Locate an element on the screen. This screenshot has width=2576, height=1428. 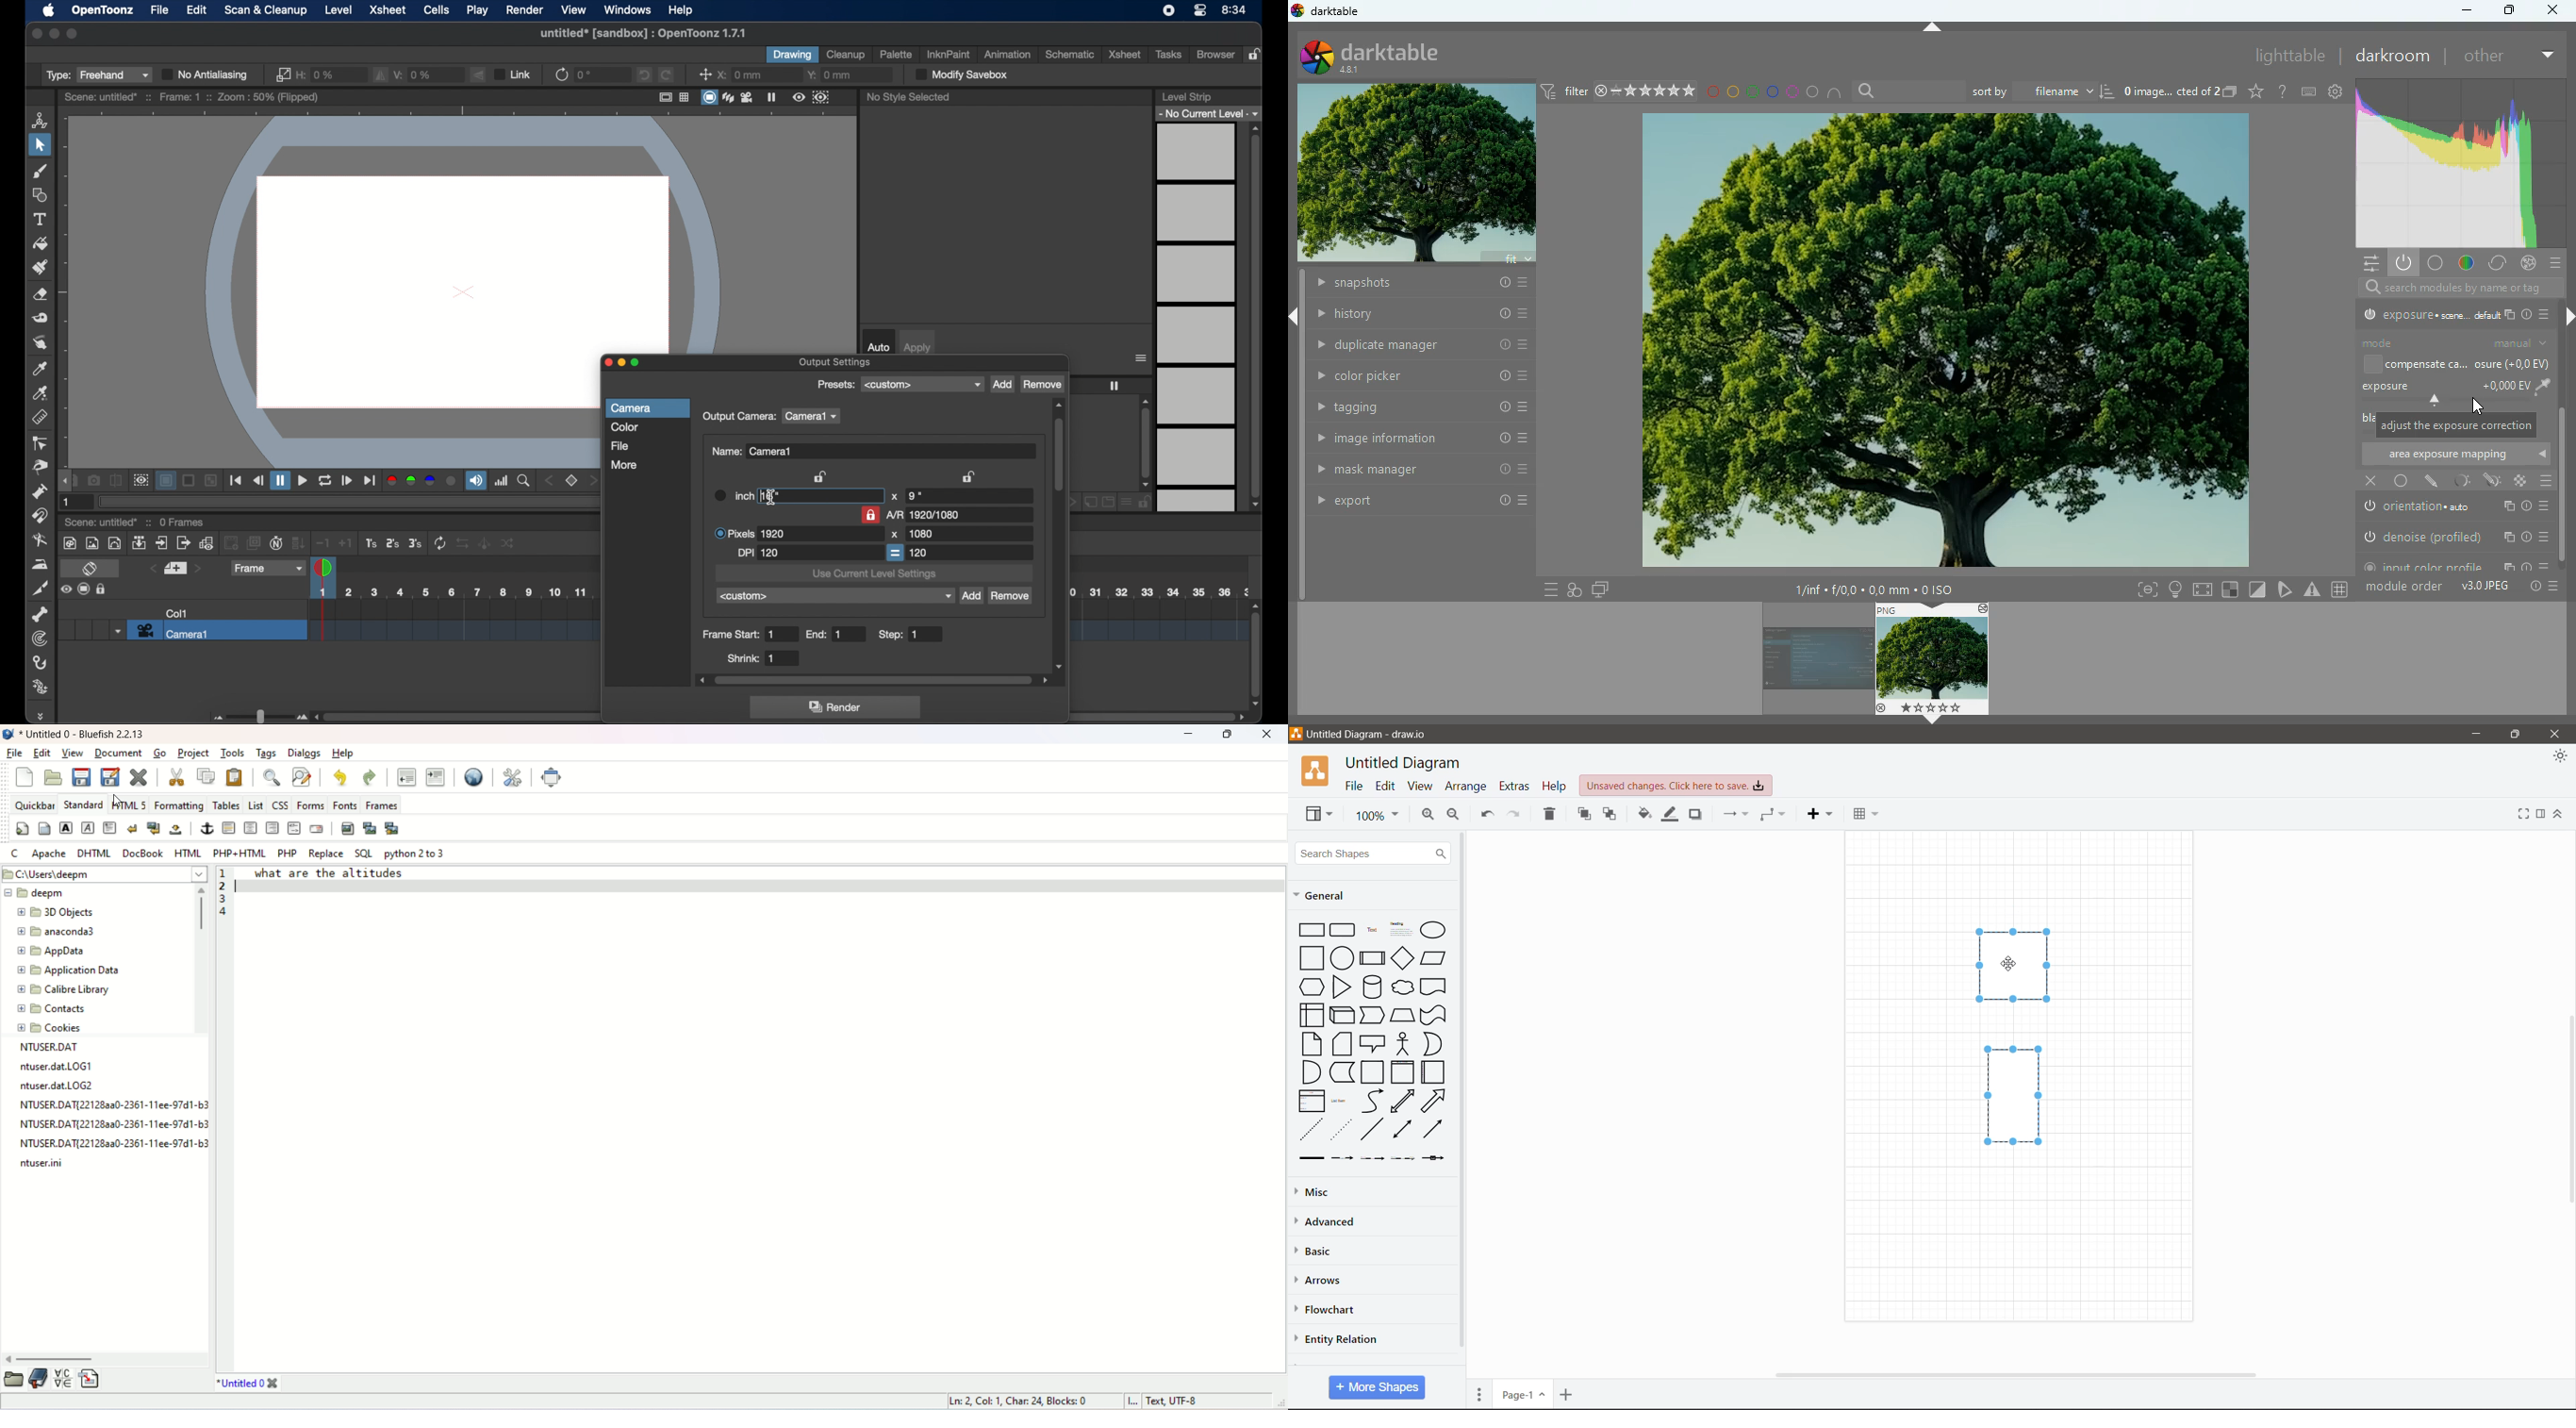
export is located at coordinates (1416, 501).